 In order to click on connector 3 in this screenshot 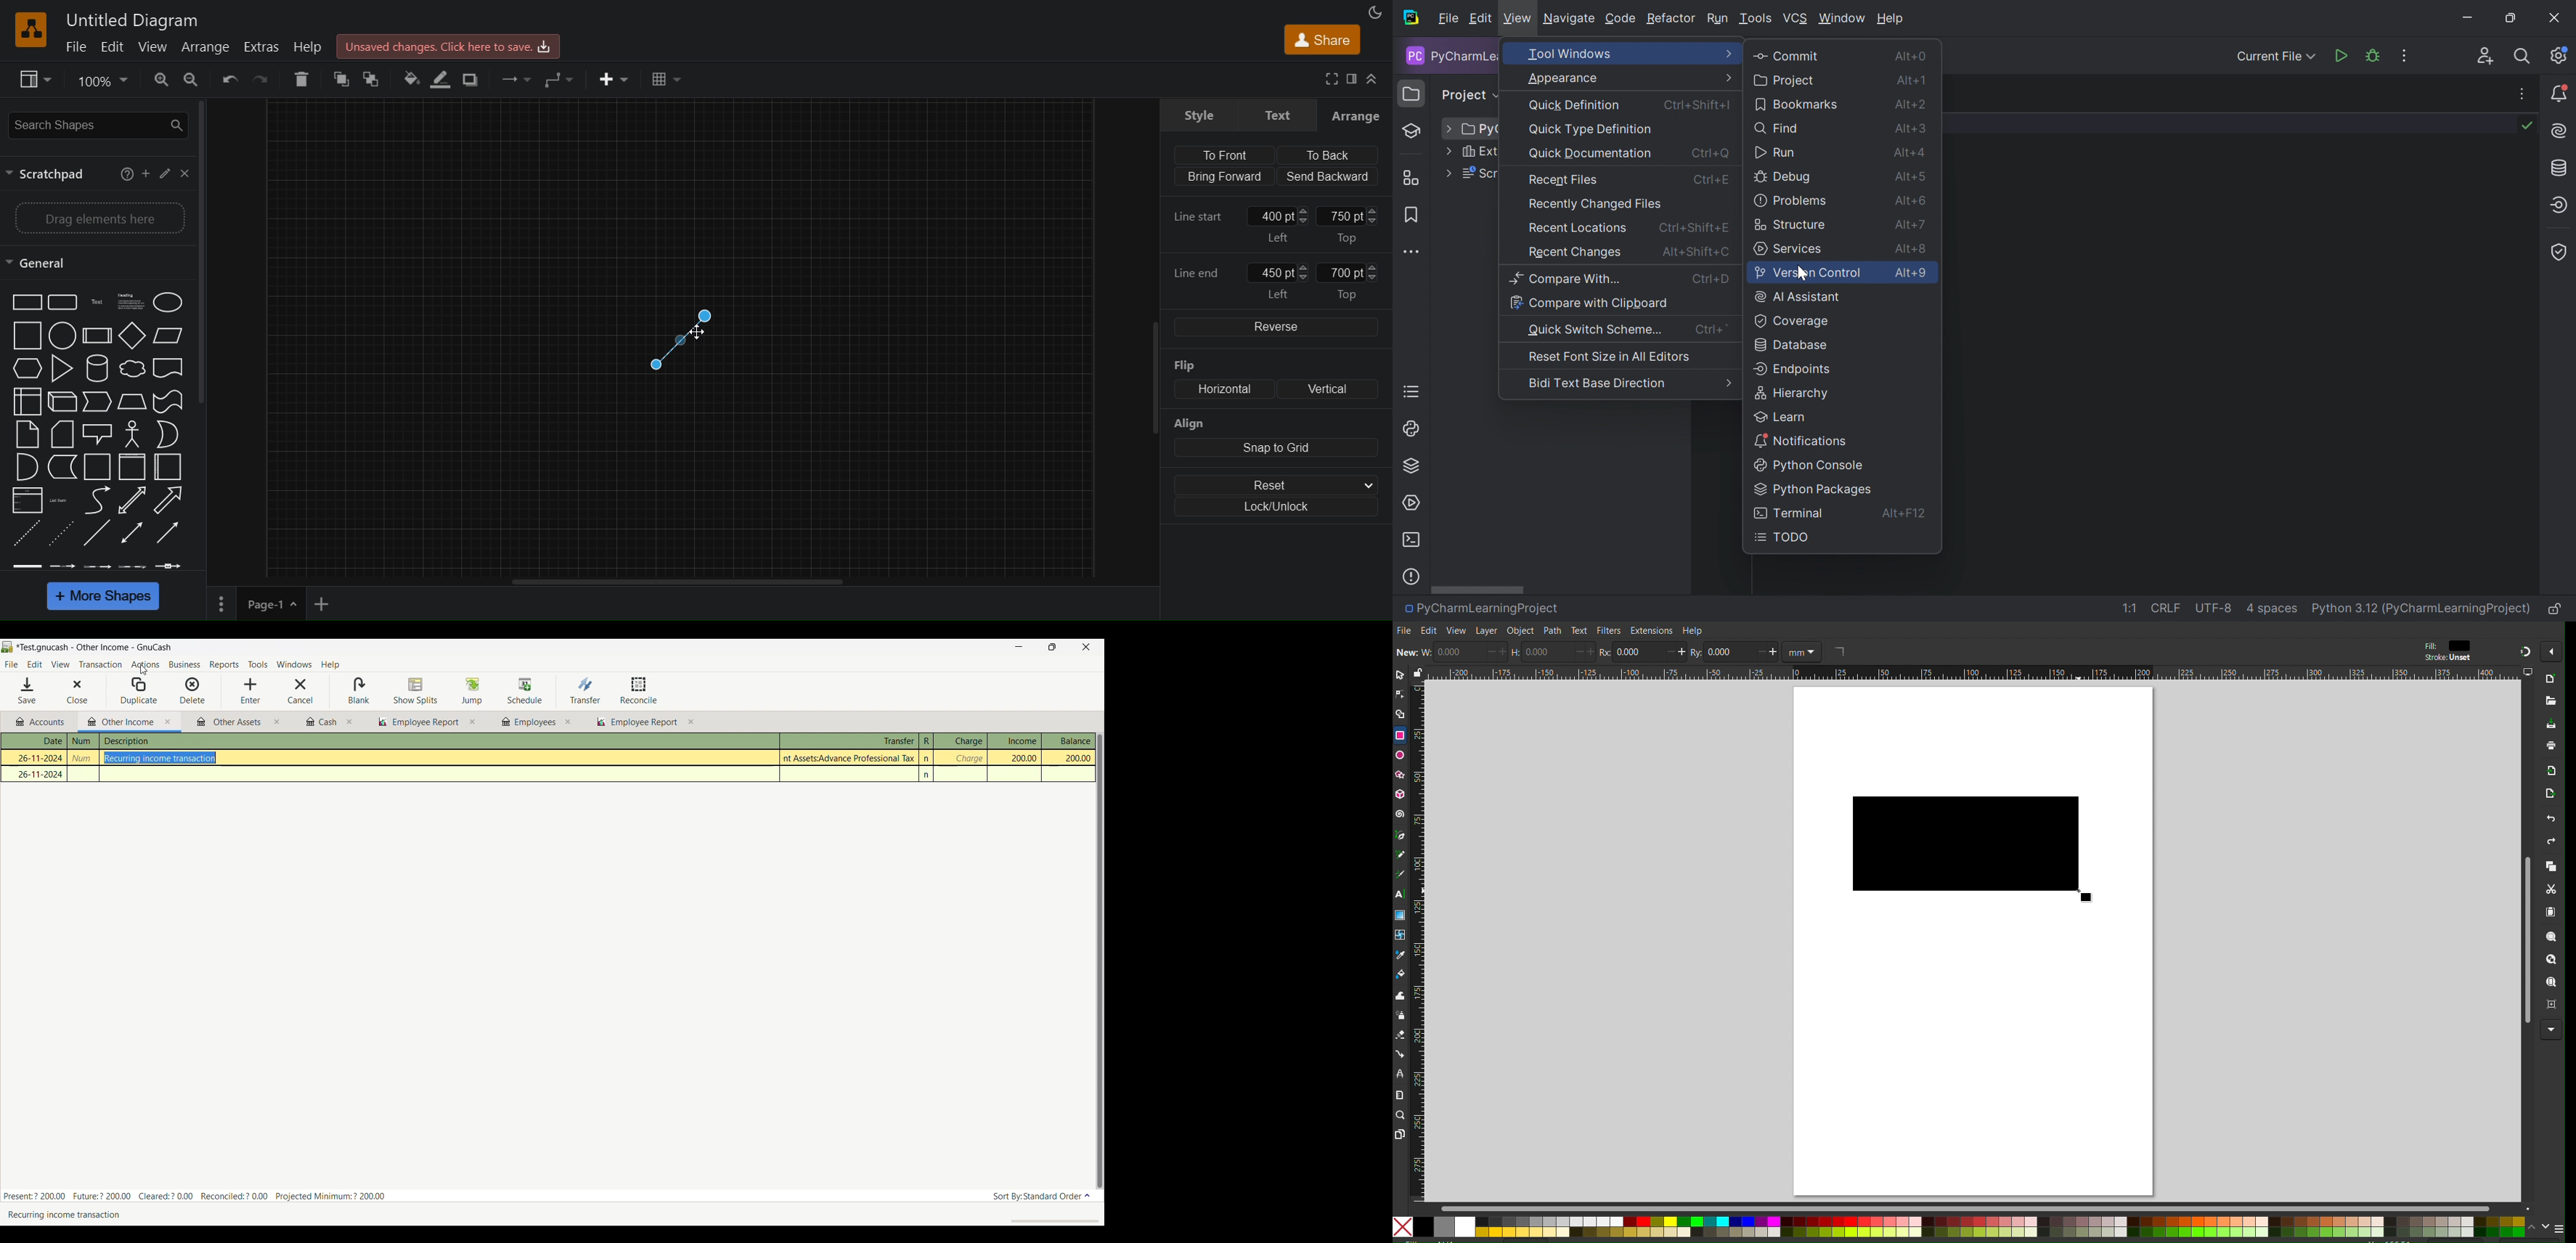, I will do `click(98, 566)`.